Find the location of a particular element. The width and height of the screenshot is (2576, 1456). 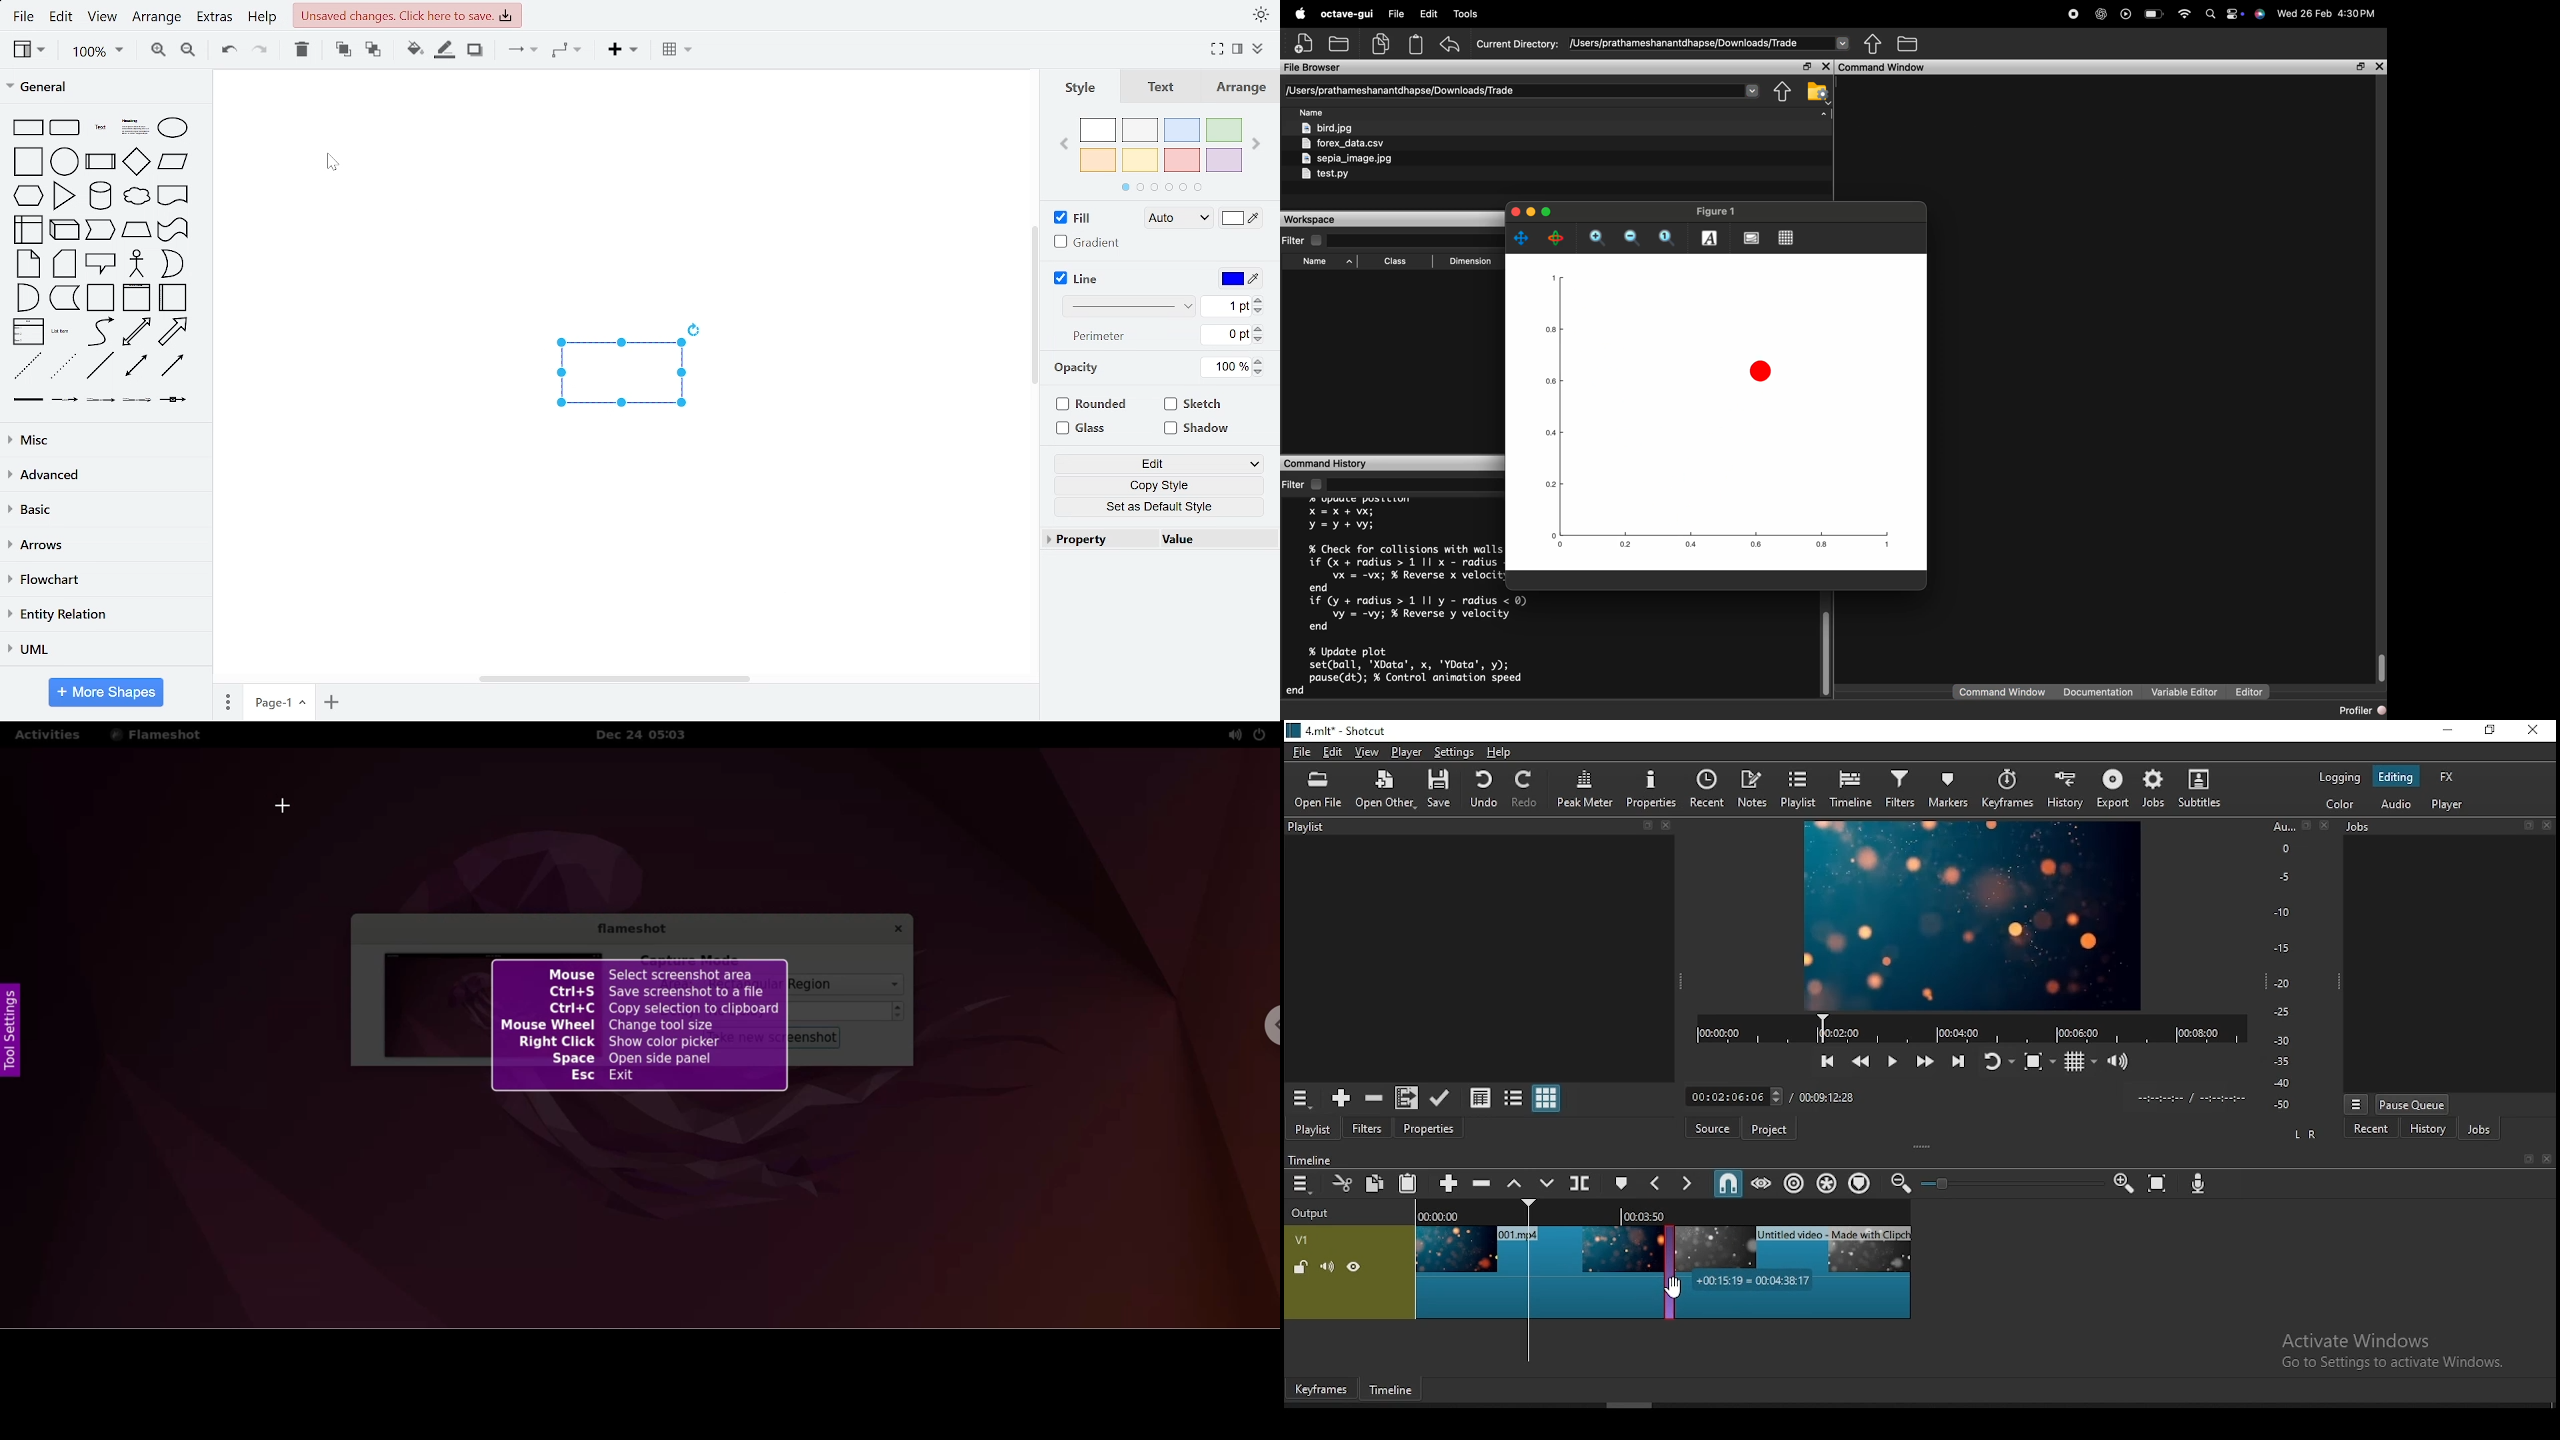

pages is located at coordinates (227, 701).